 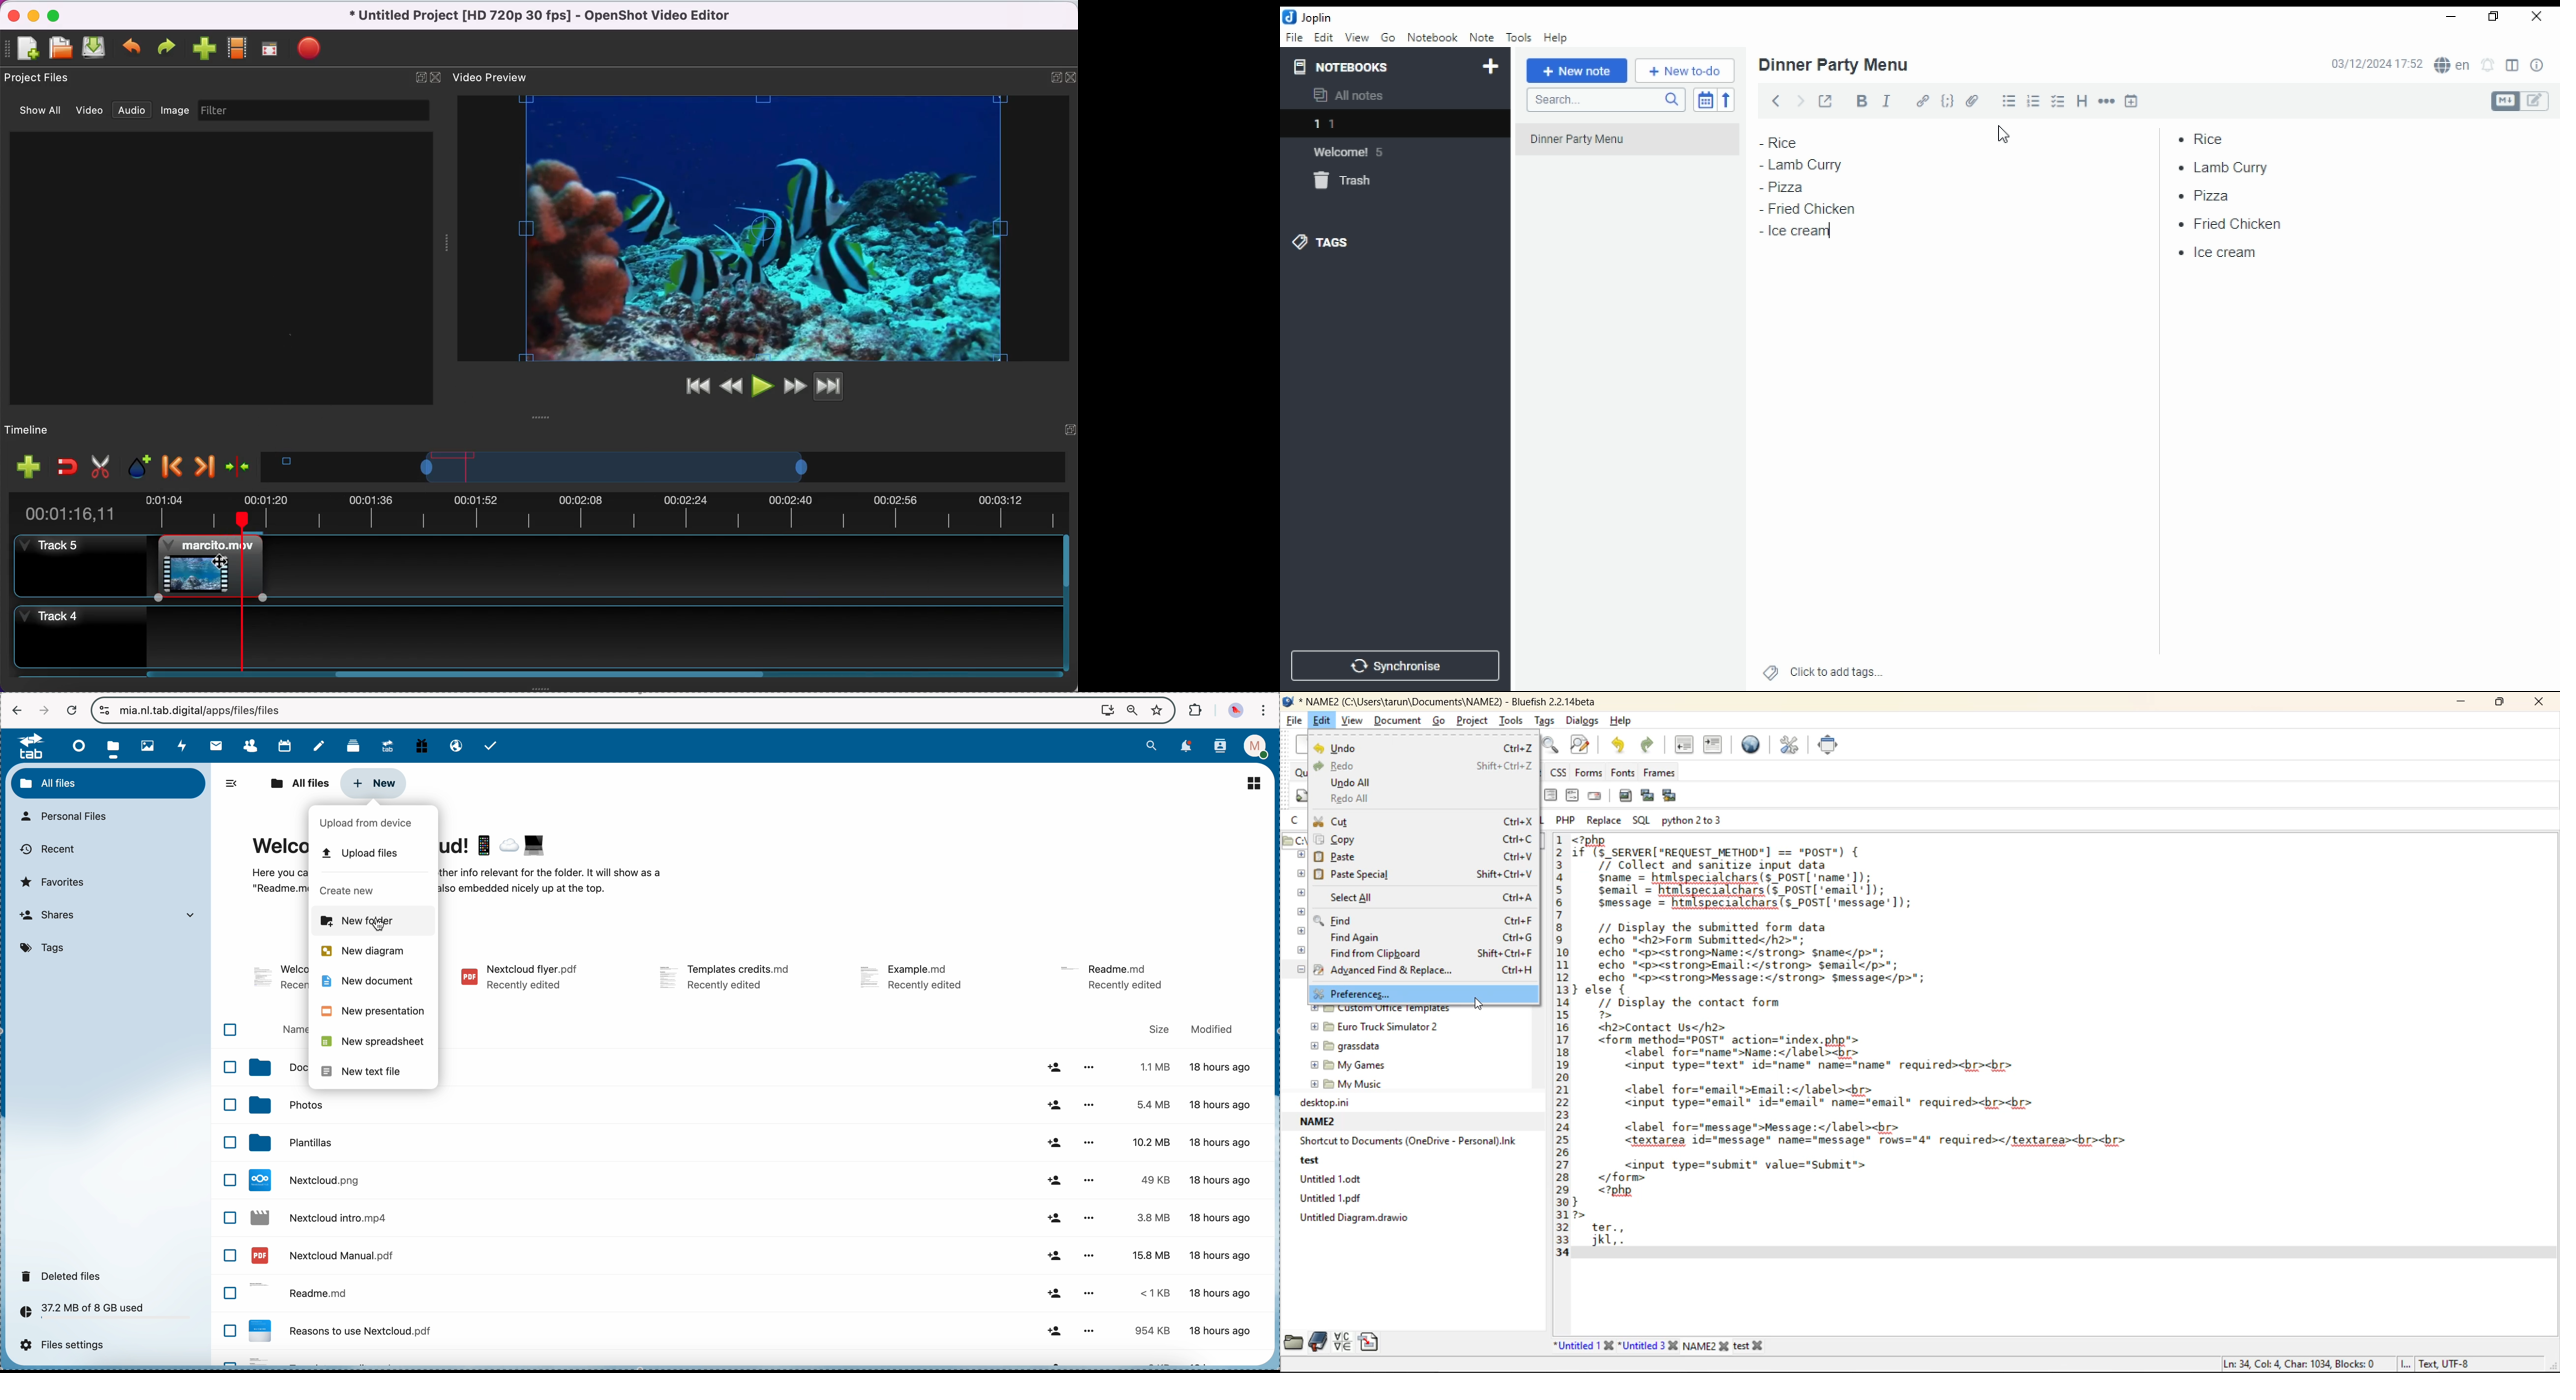 I want to click on pizza, so click(x=1787, y=187).